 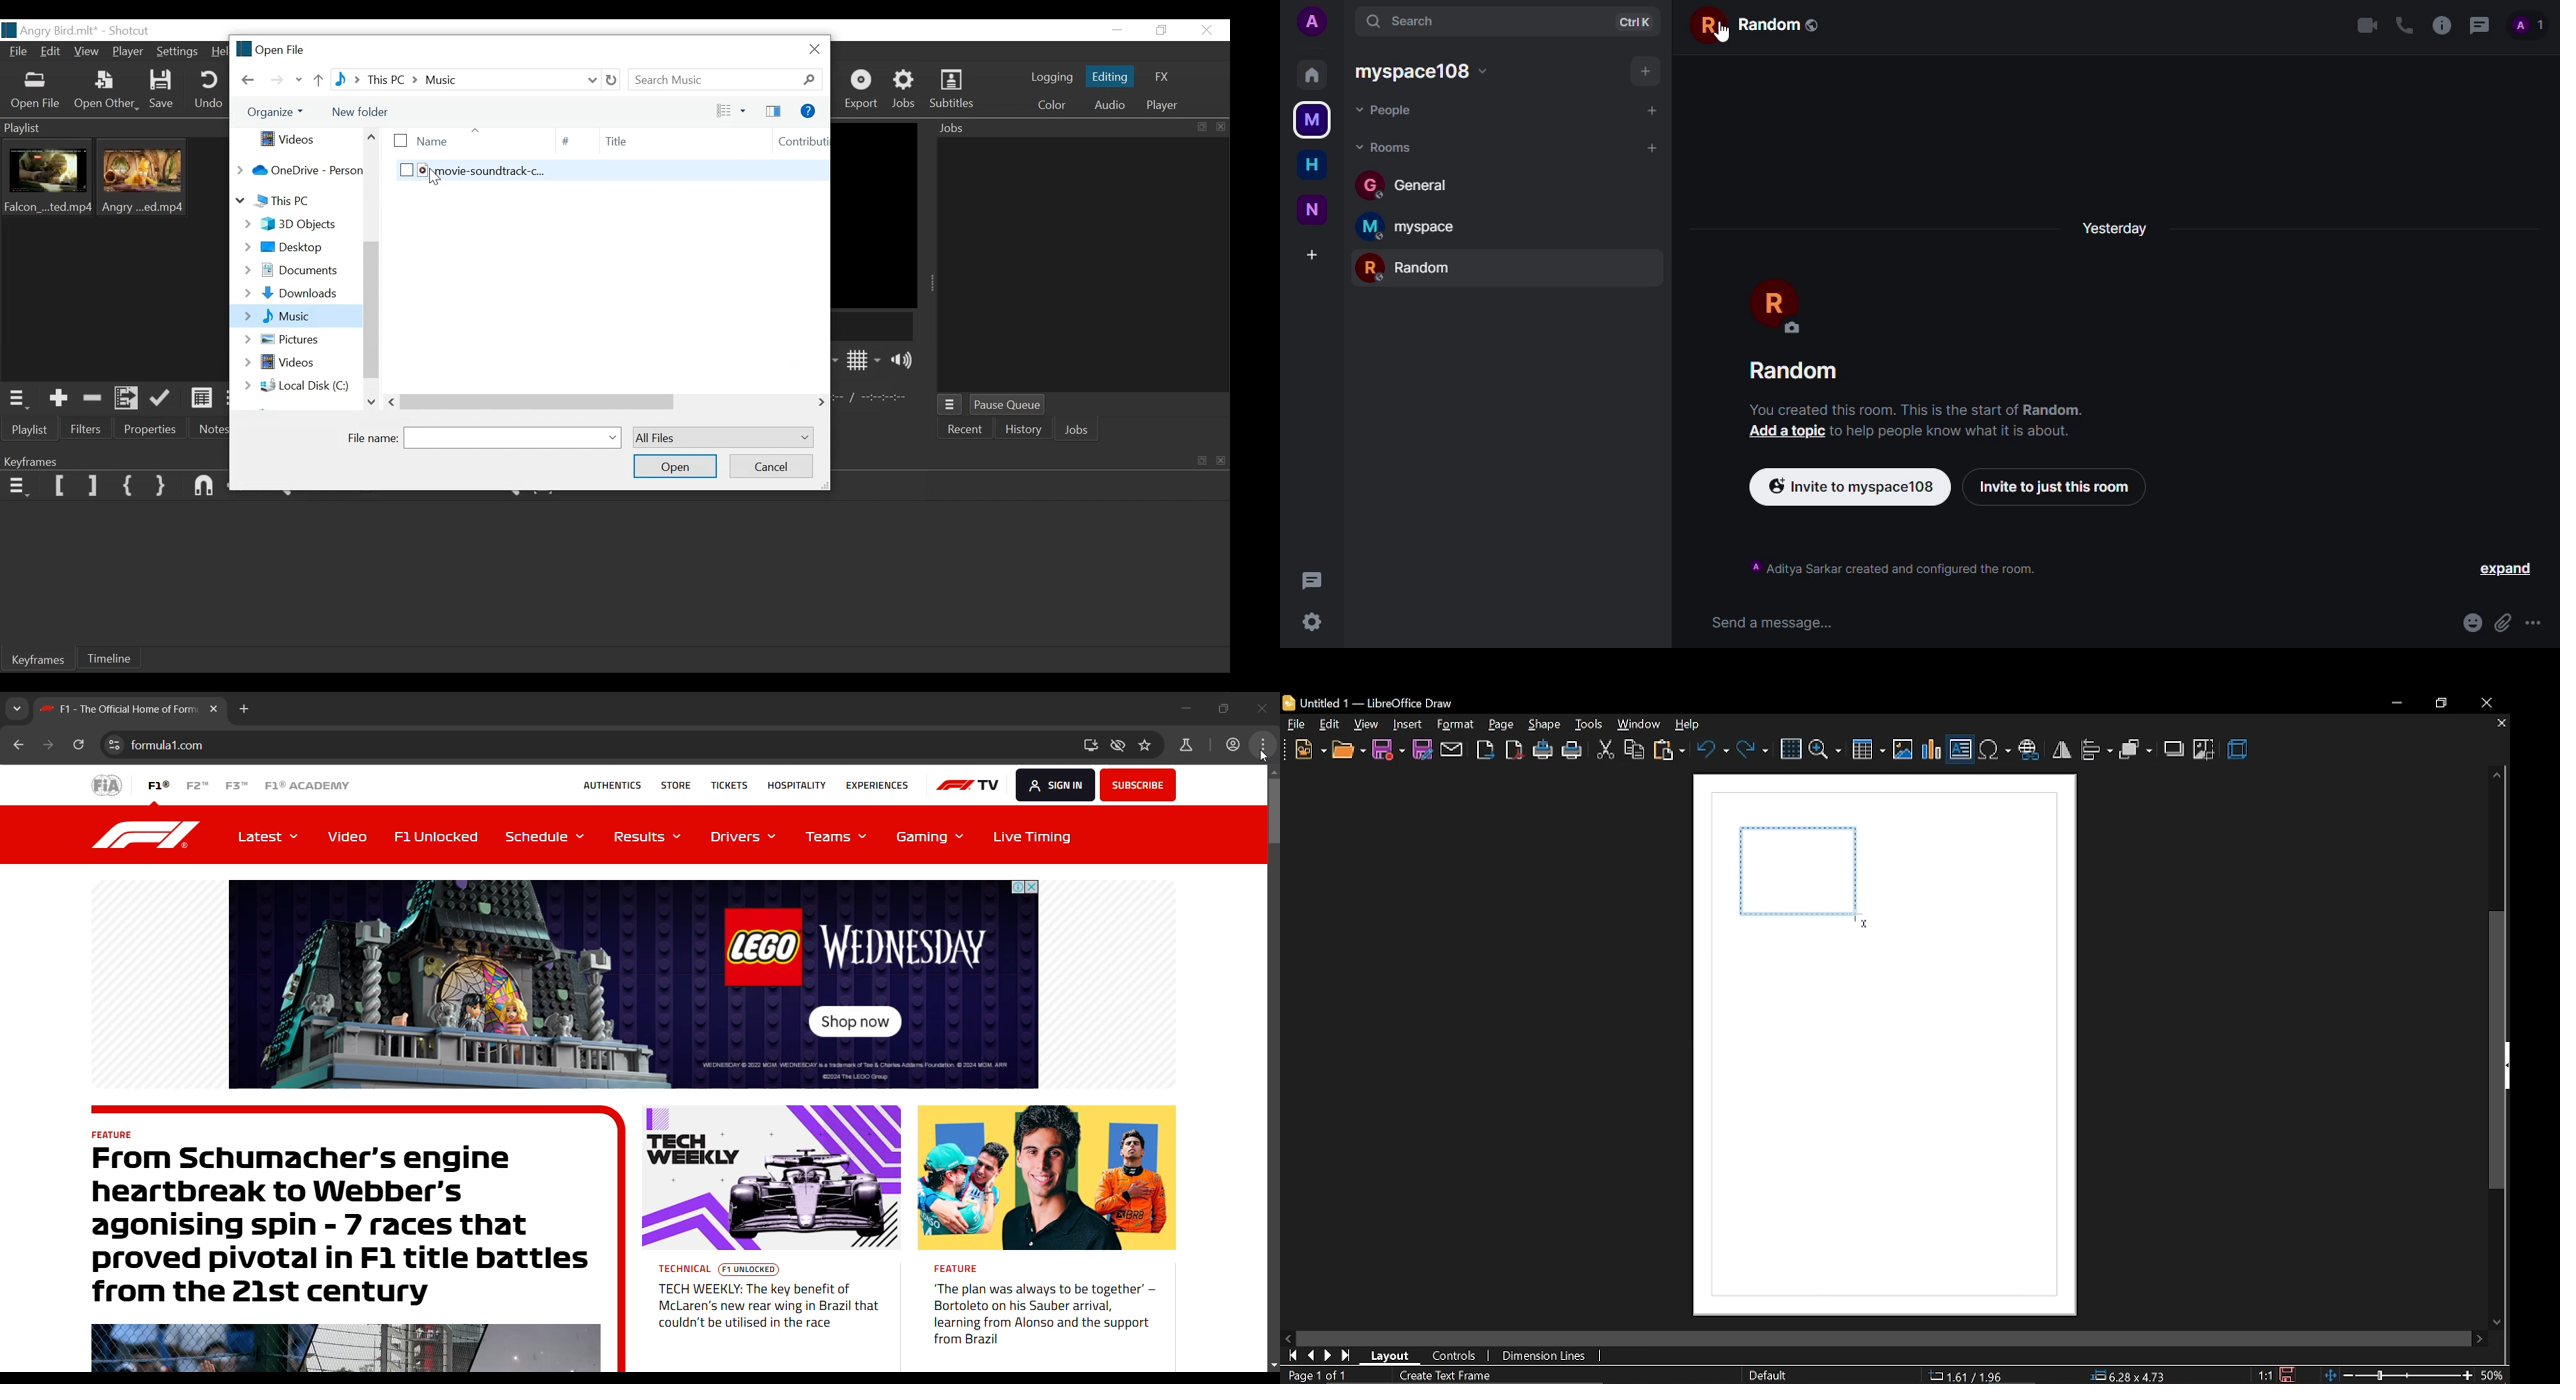 I want to click on Gaming, so click(x=930, y=839).